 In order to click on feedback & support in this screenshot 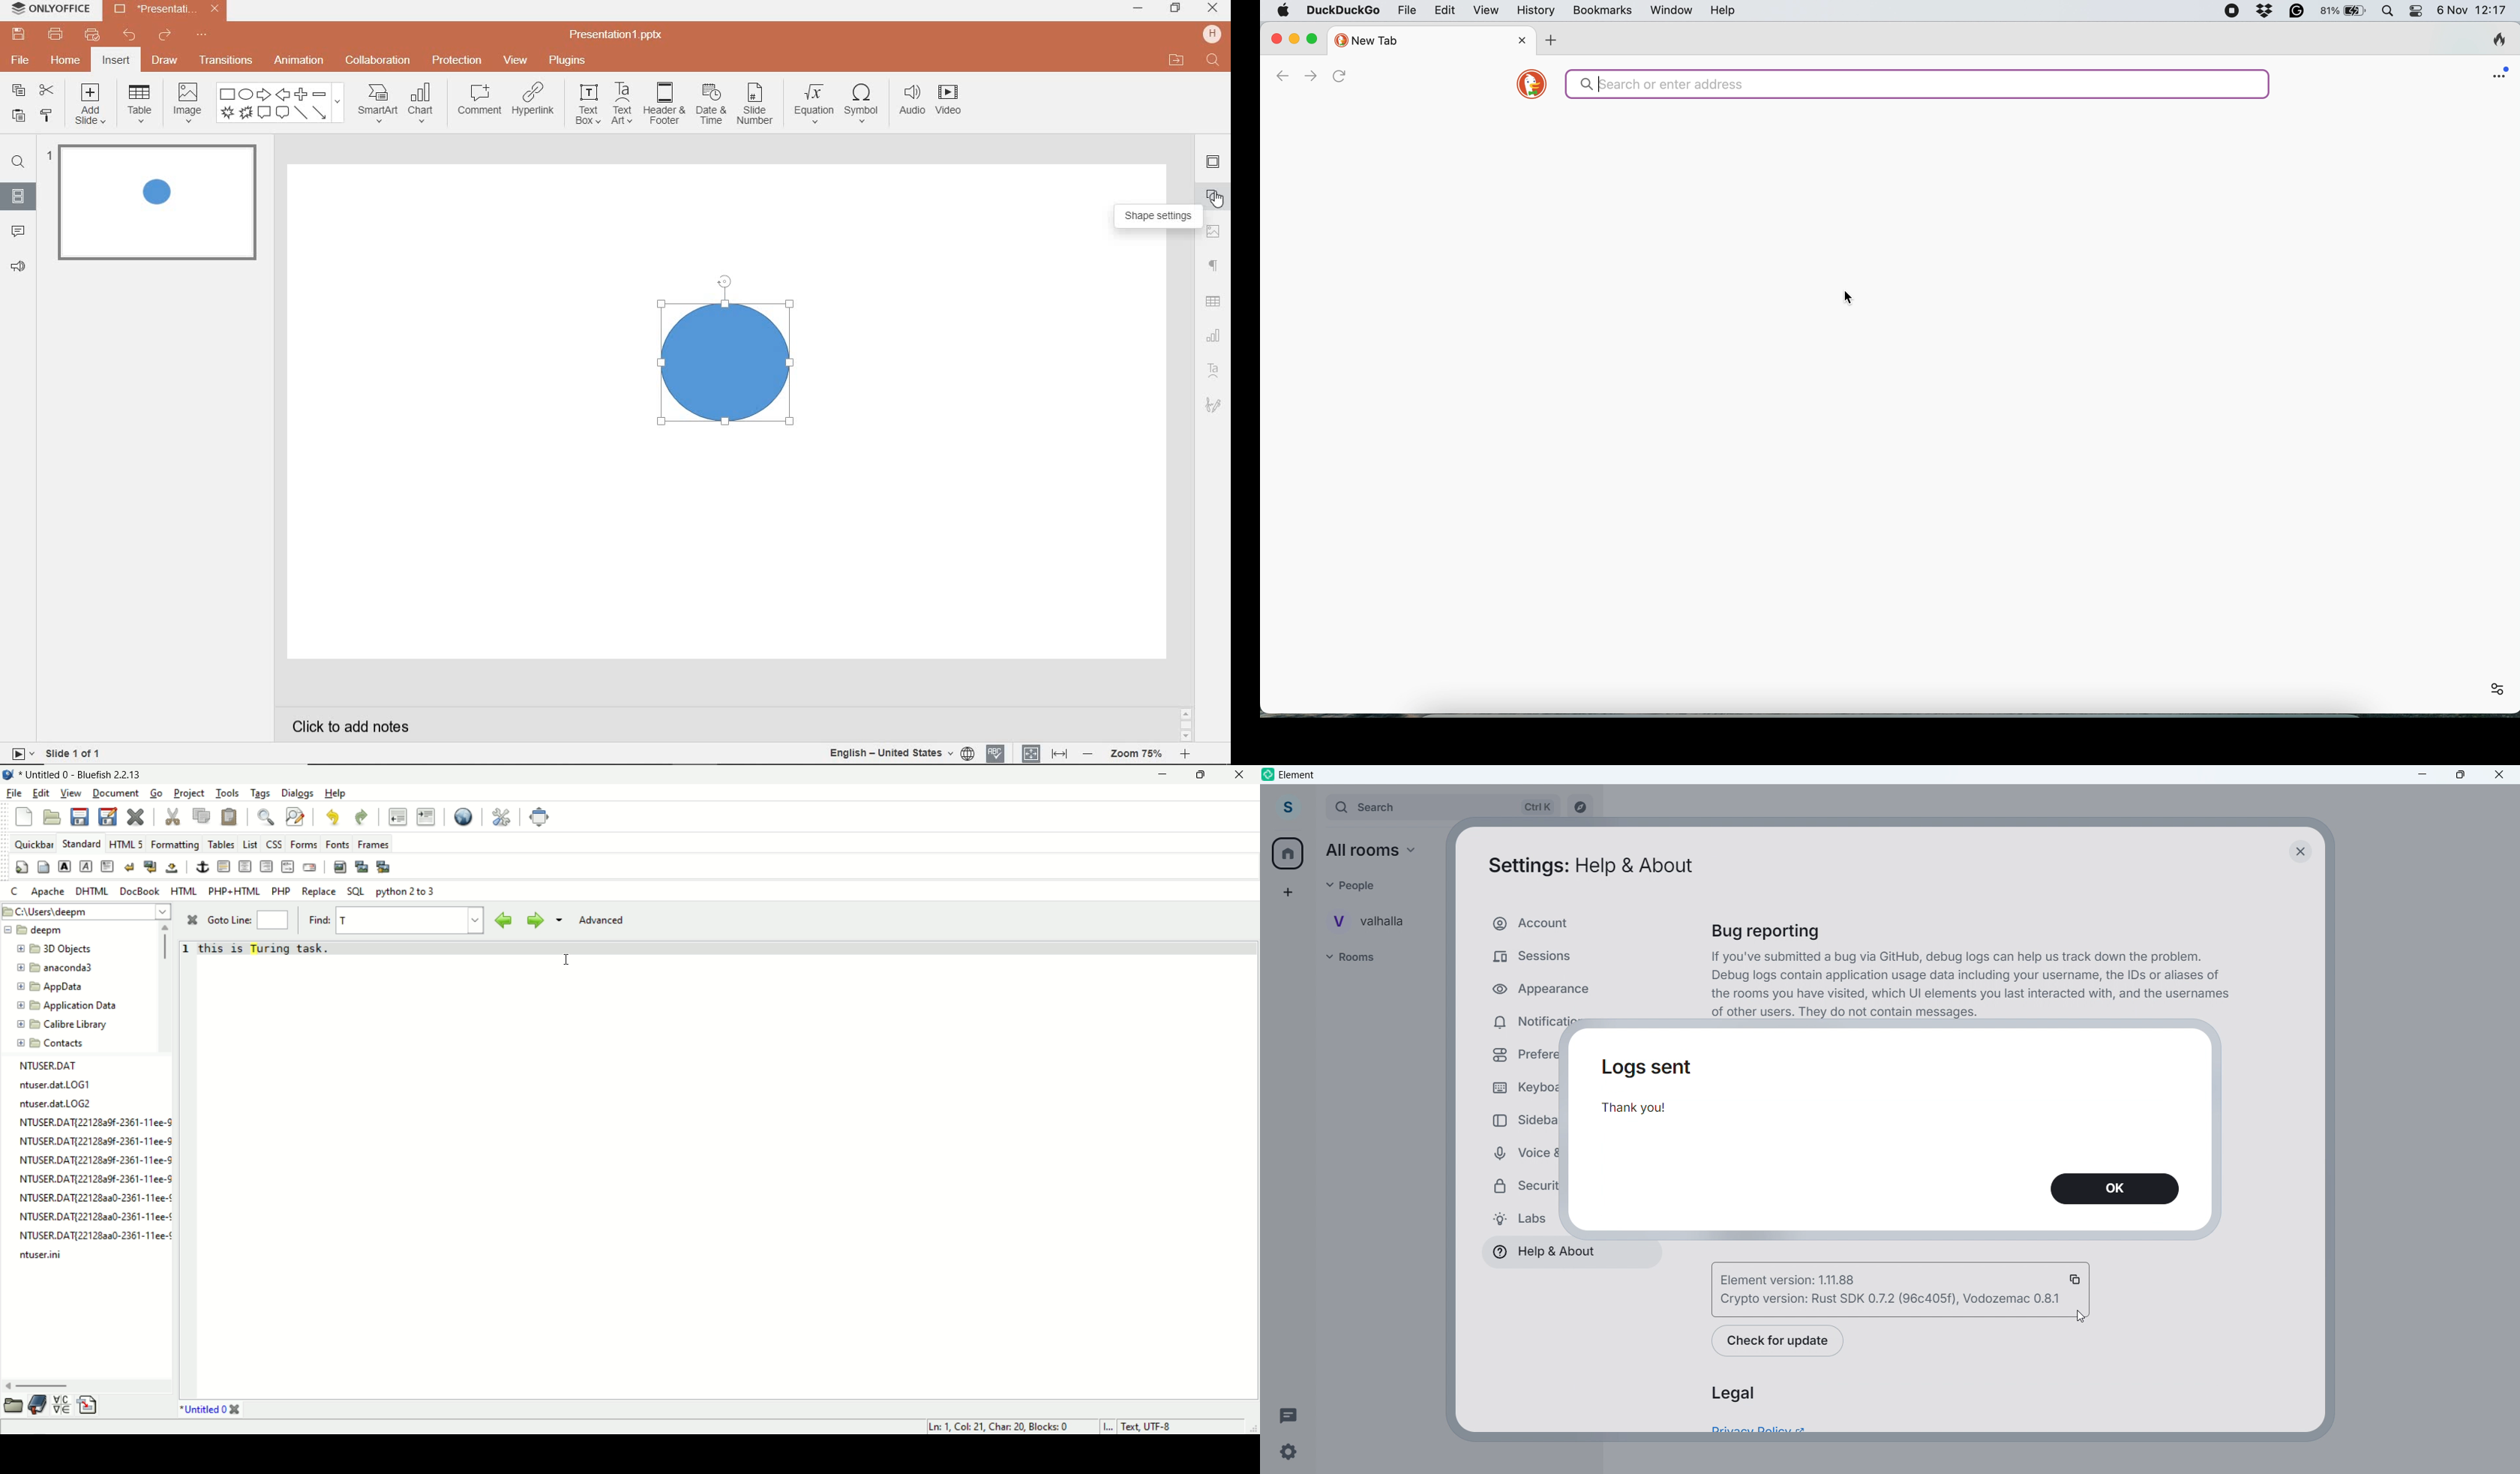, I will do `click(17, 268)`.